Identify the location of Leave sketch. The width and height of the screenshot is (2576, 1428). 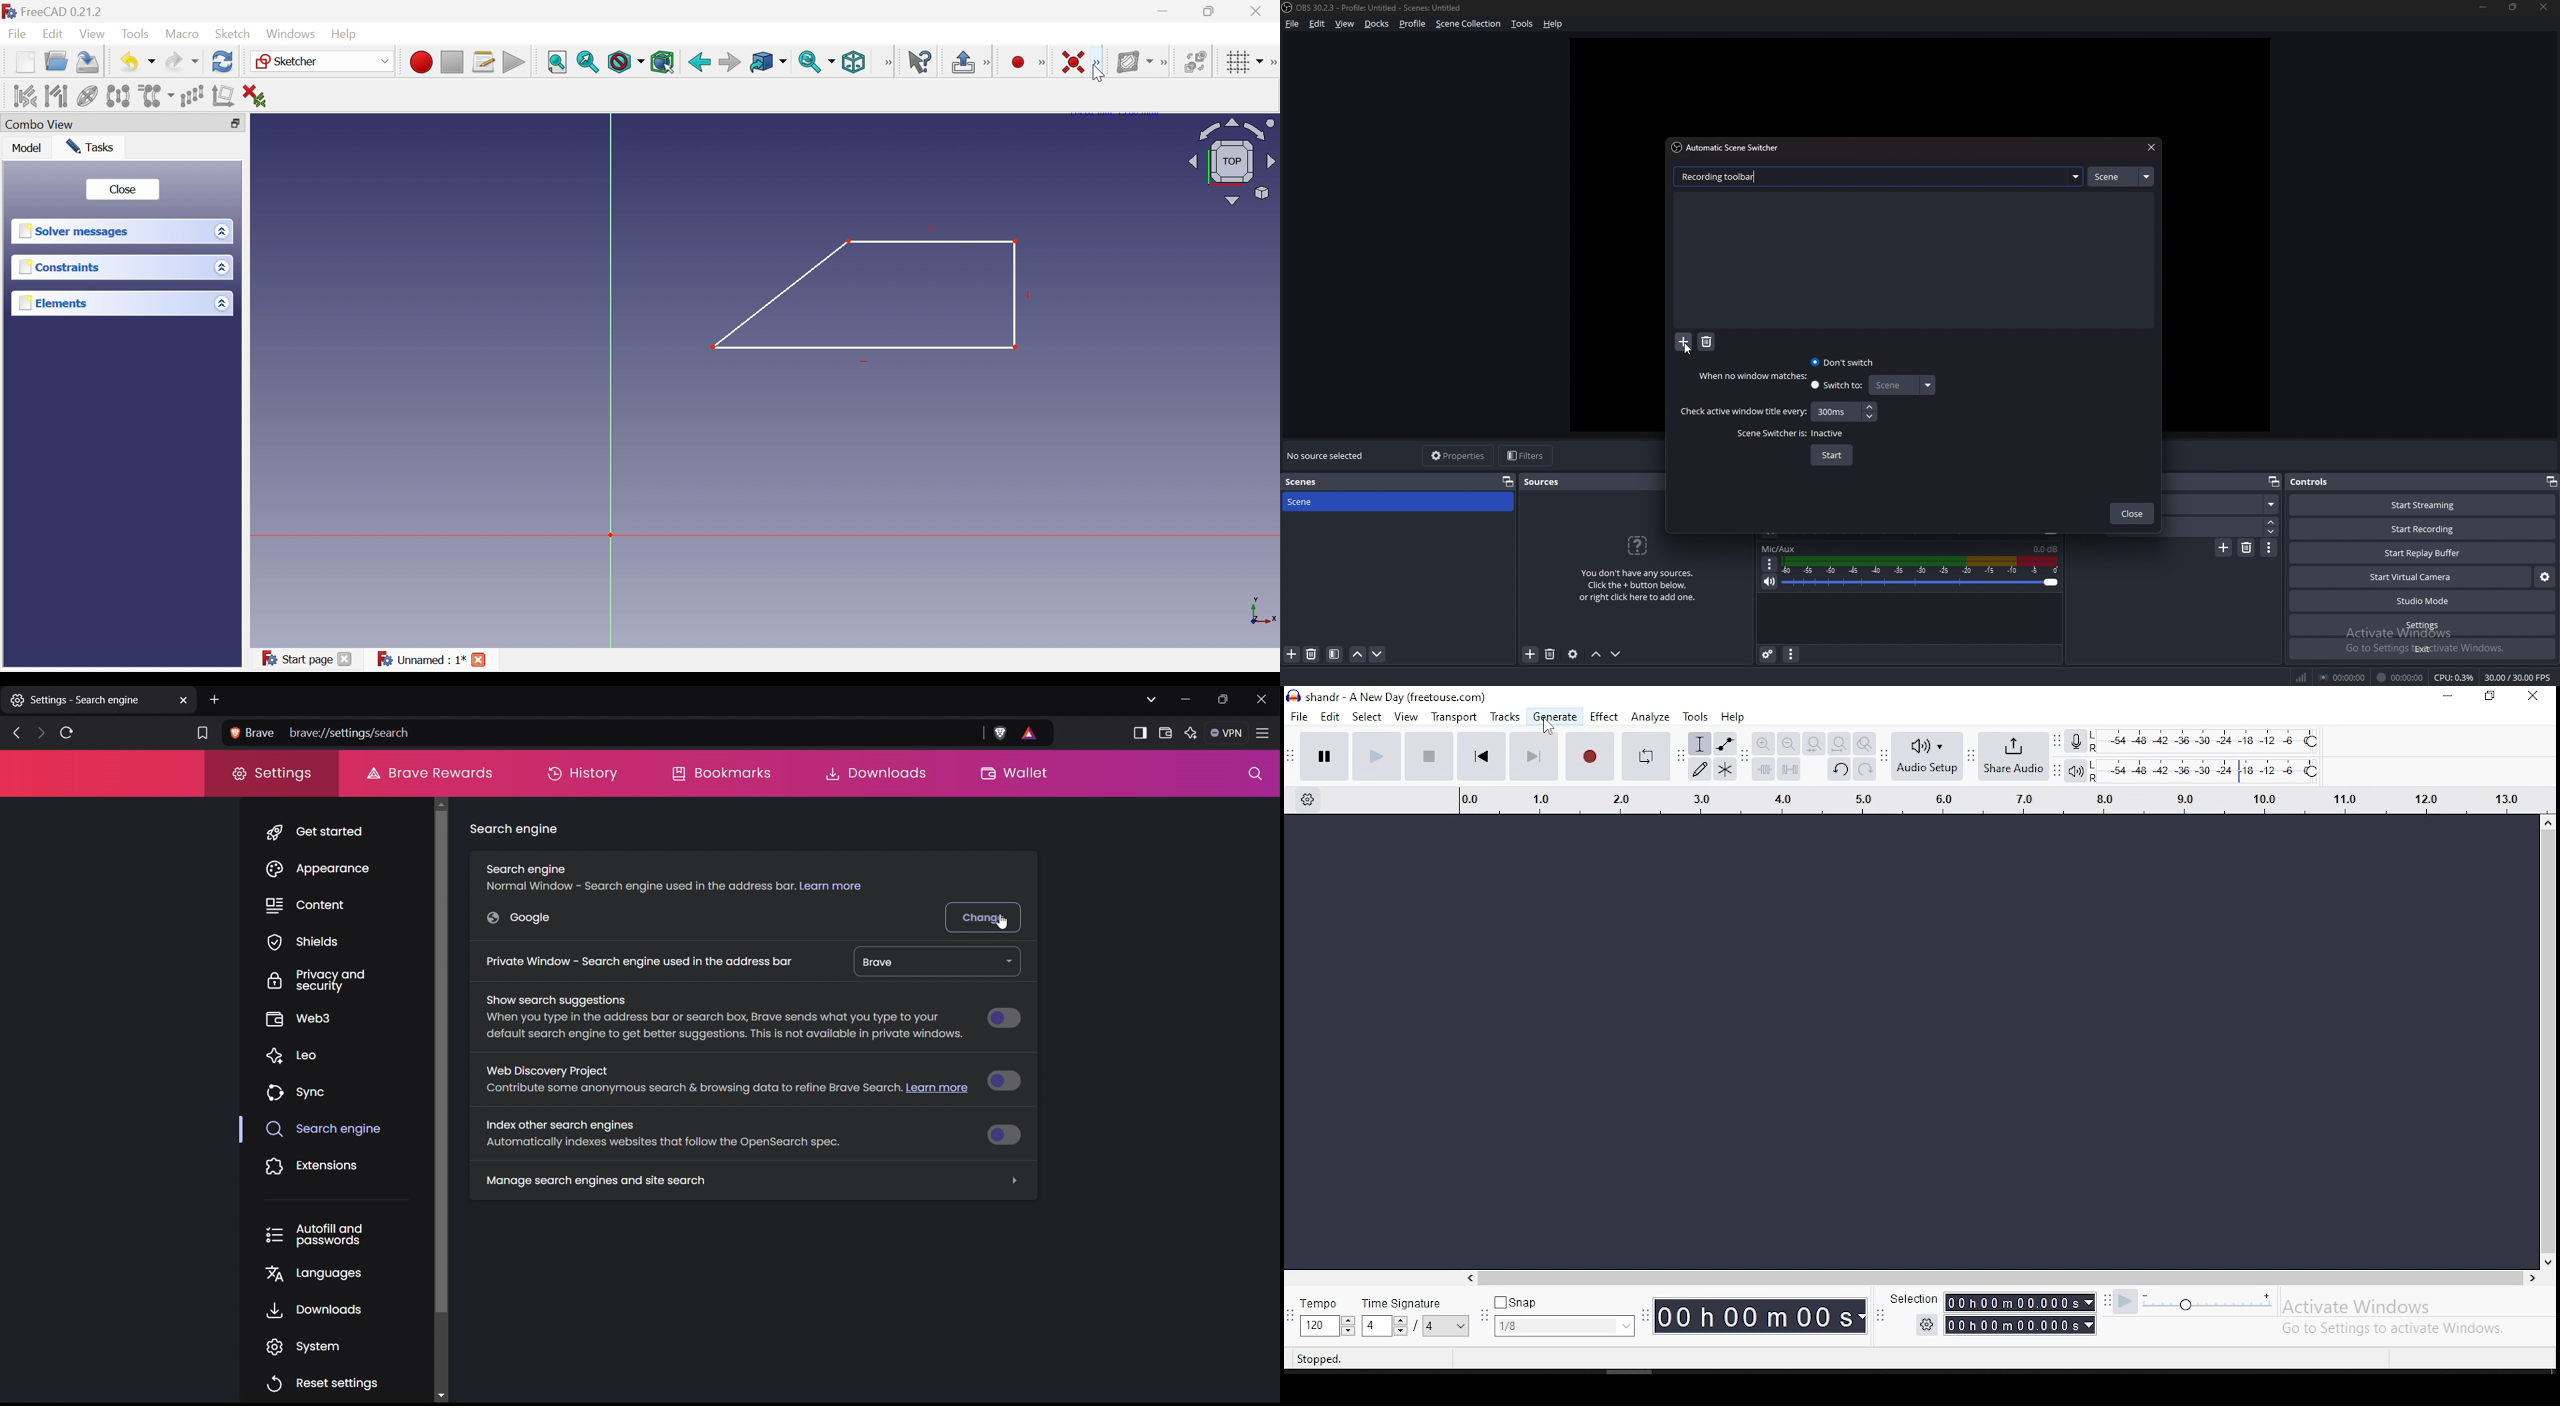
(961, 63).